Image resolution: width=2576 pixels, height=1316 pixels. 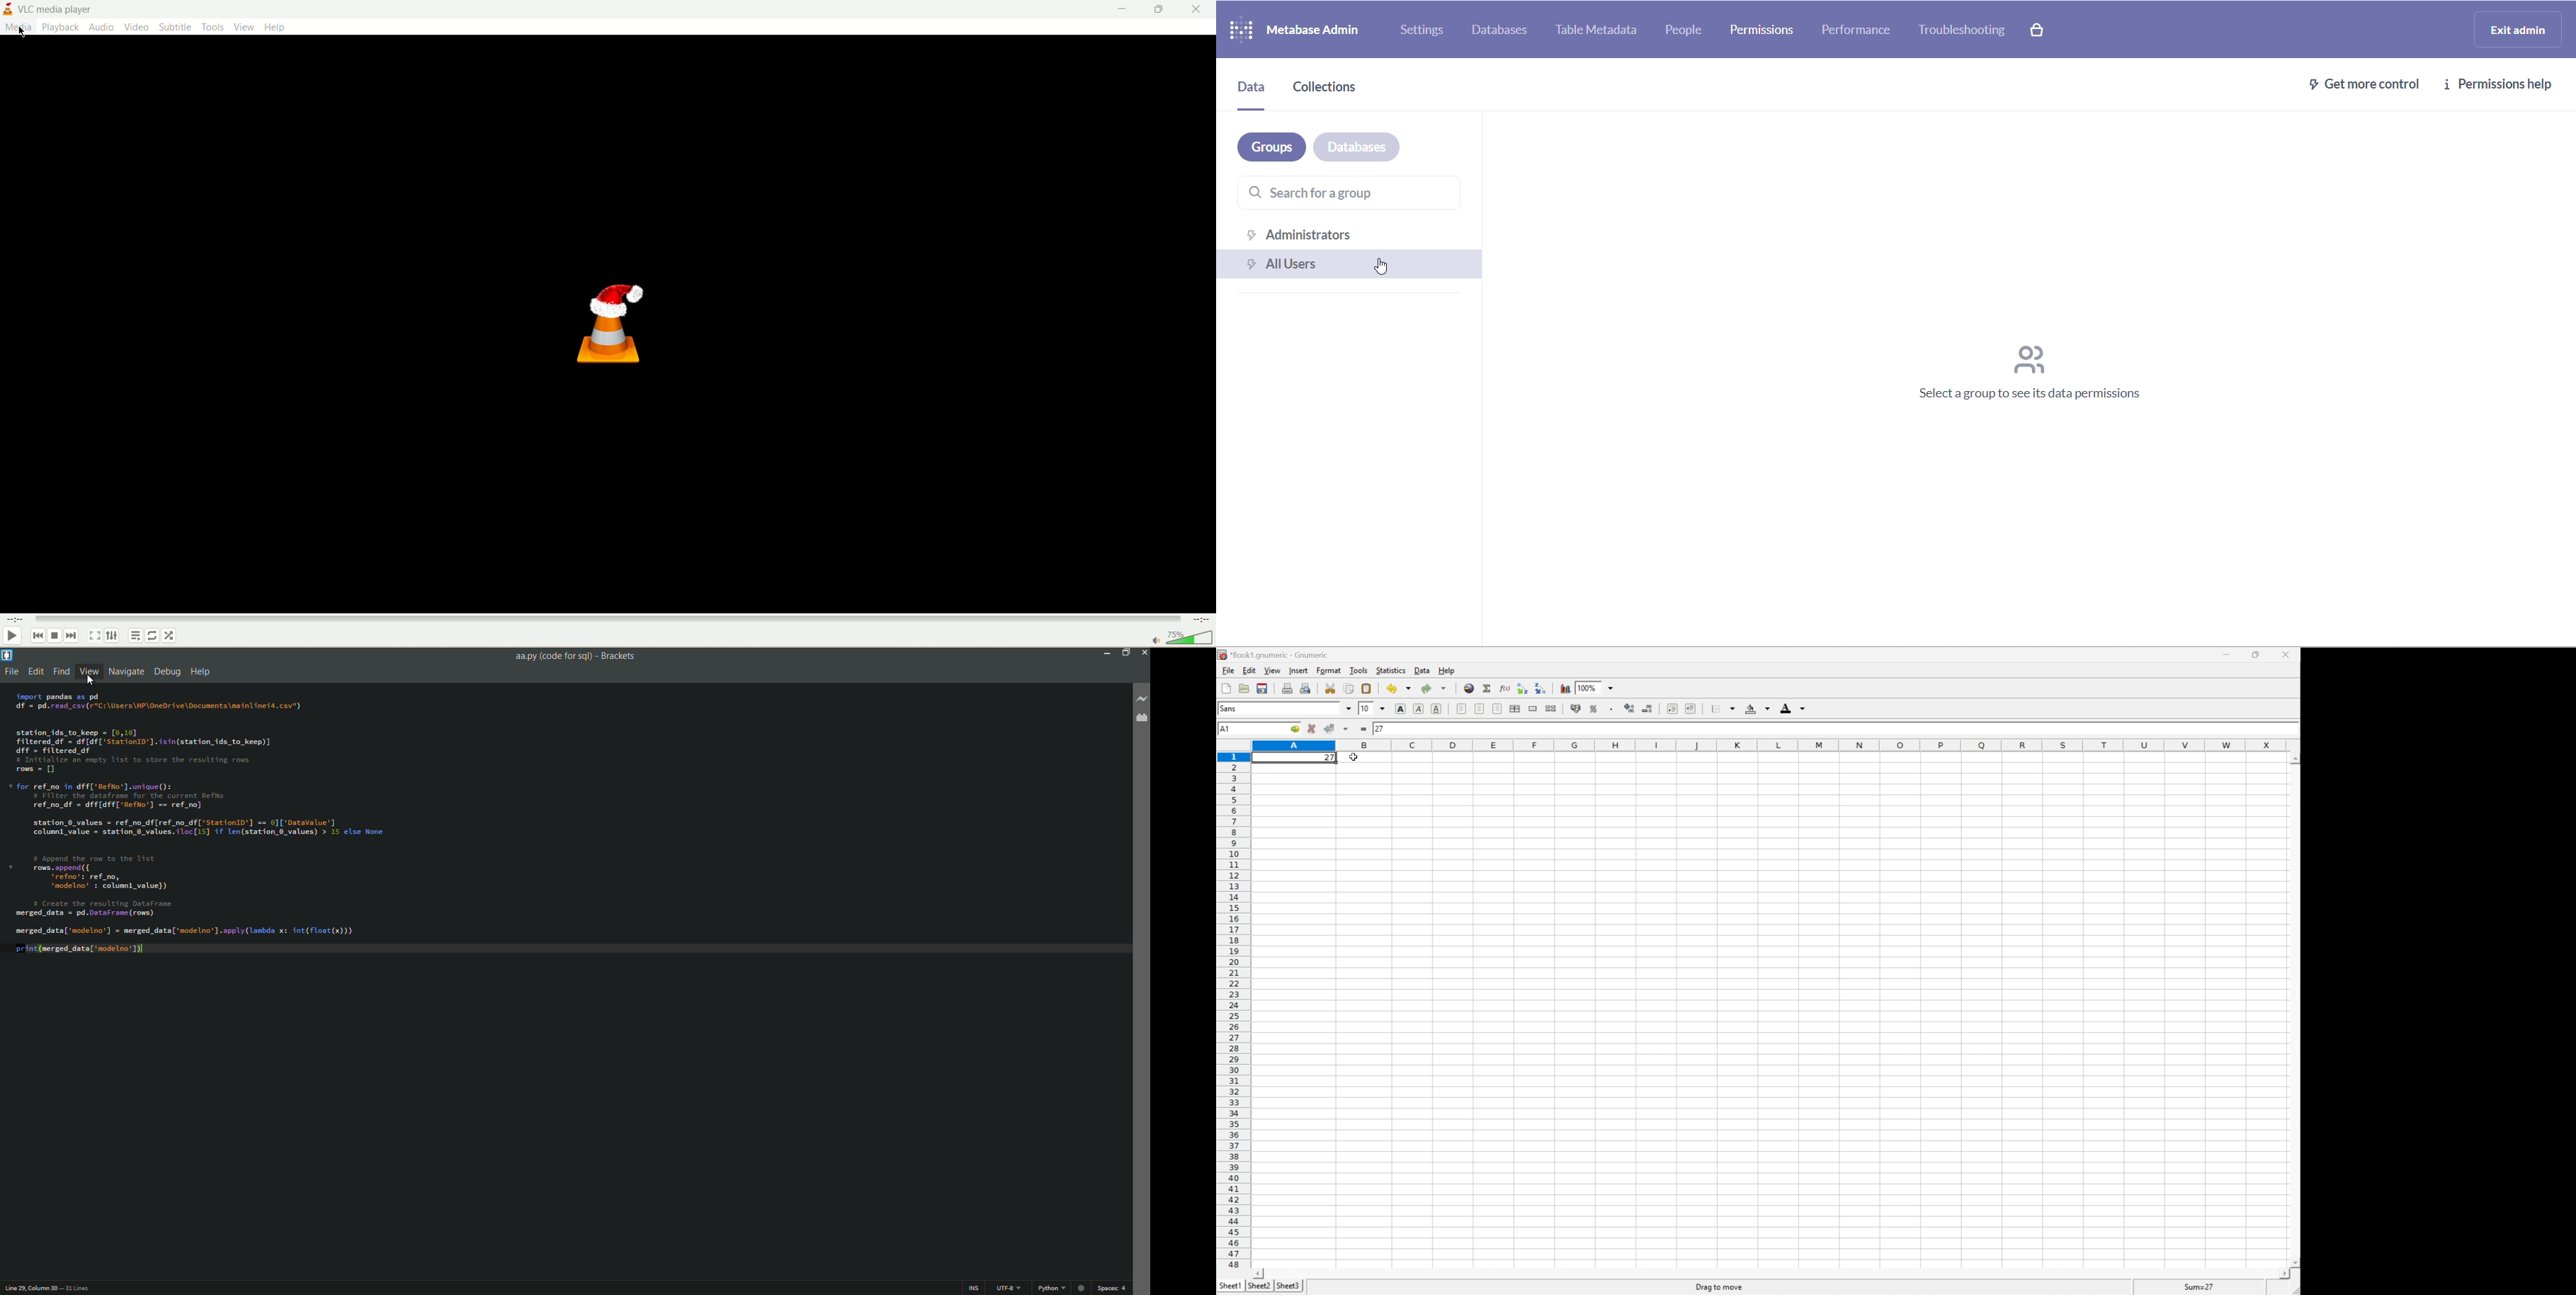 What do you see at coordinates (1329, 670) in the screenshot?
I see `Format` at bounding box center [1329, 670].